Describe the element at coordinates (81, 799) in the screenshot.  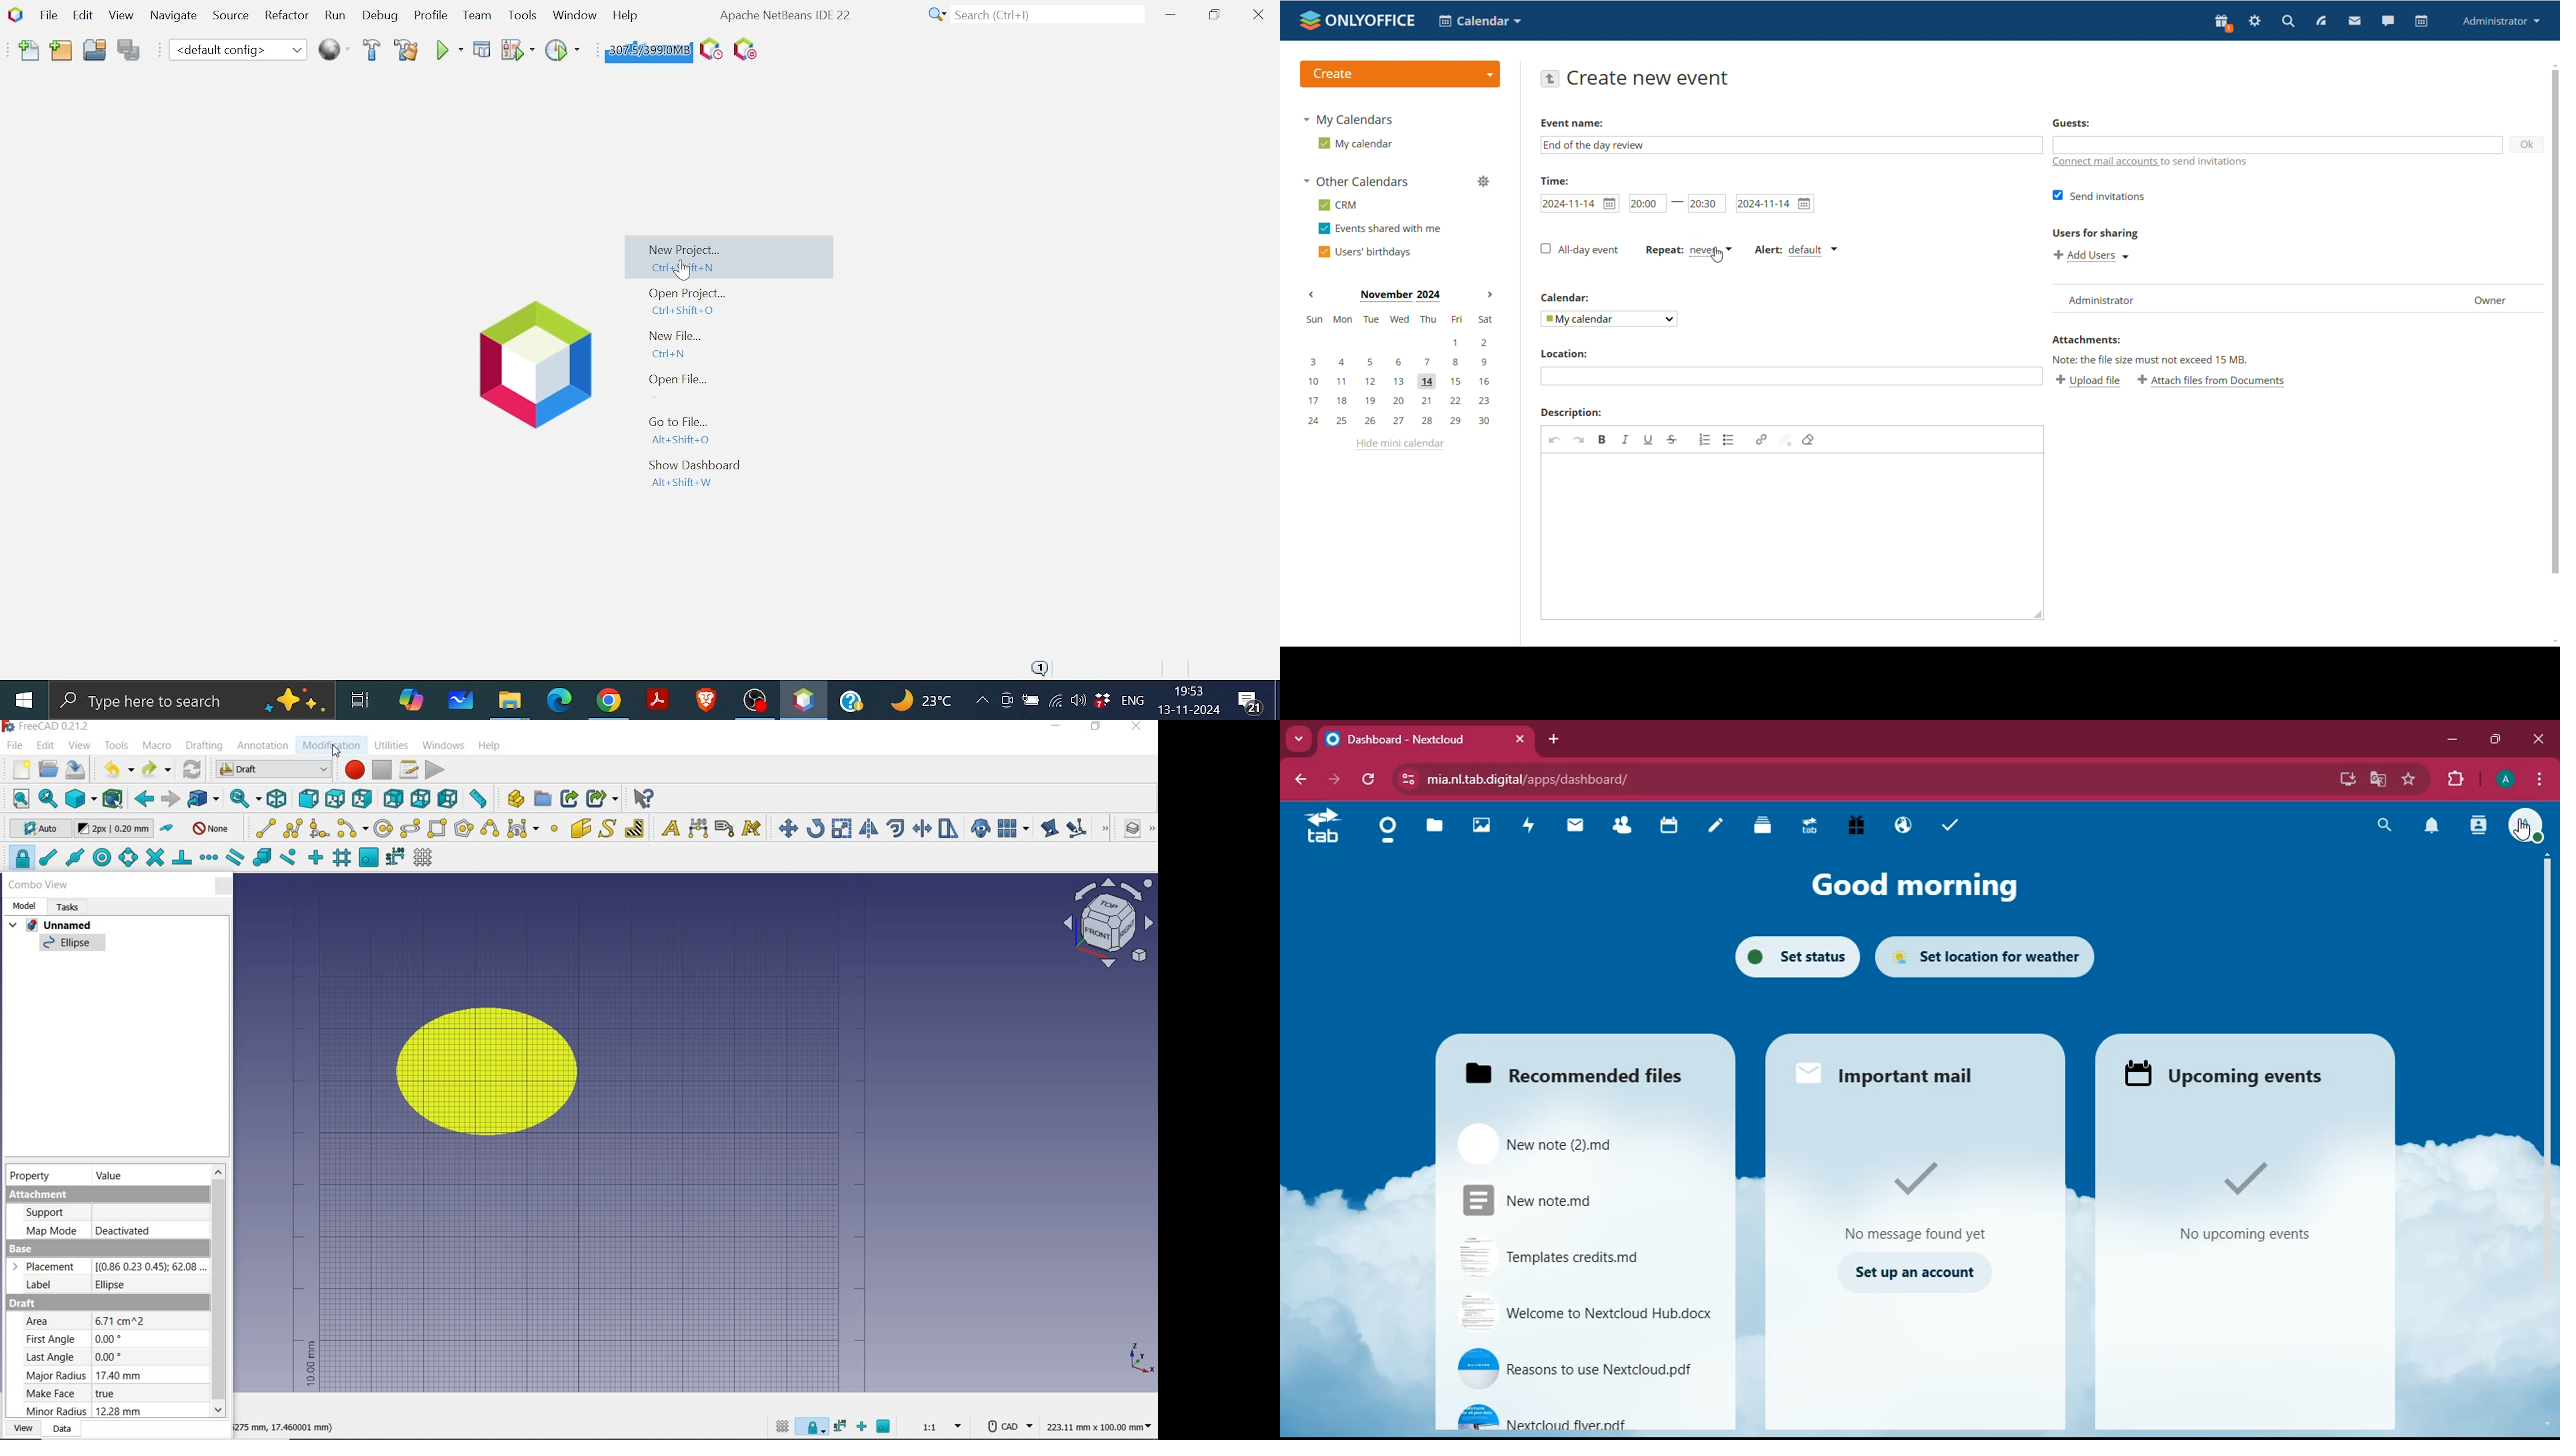
I see `orthographic view` at that location.